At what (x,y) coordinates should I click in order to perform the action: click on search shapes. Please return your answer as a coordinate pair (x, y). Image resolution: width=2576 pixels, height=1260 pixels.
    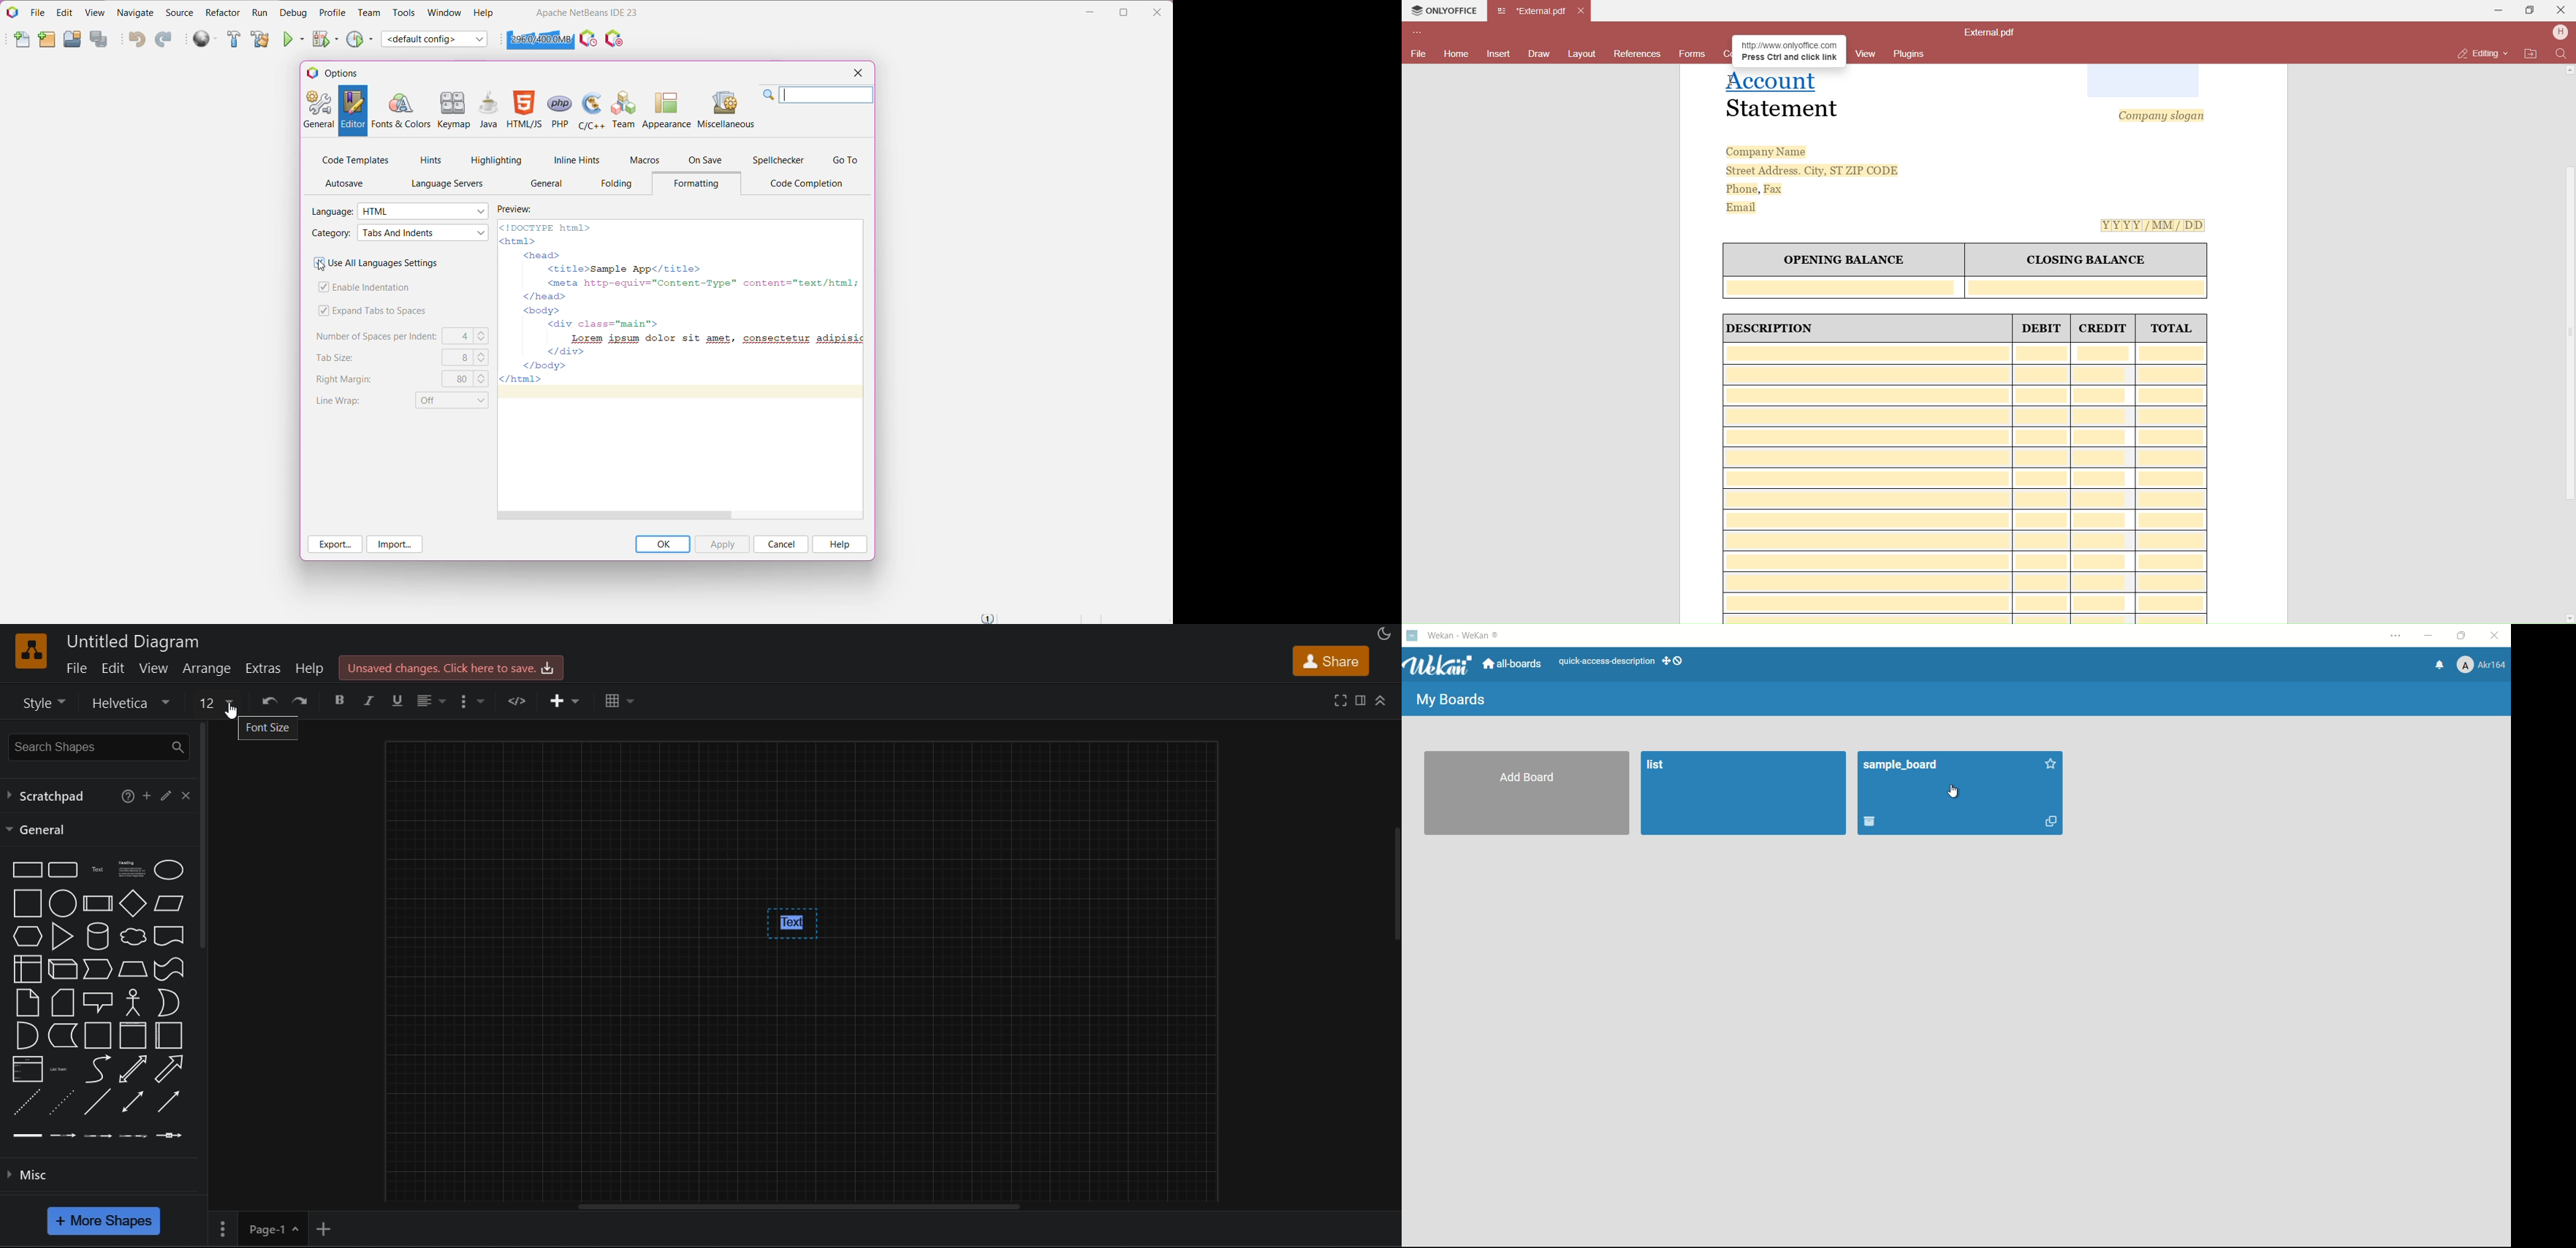
    Looking at the image, I should click on (96, 747).